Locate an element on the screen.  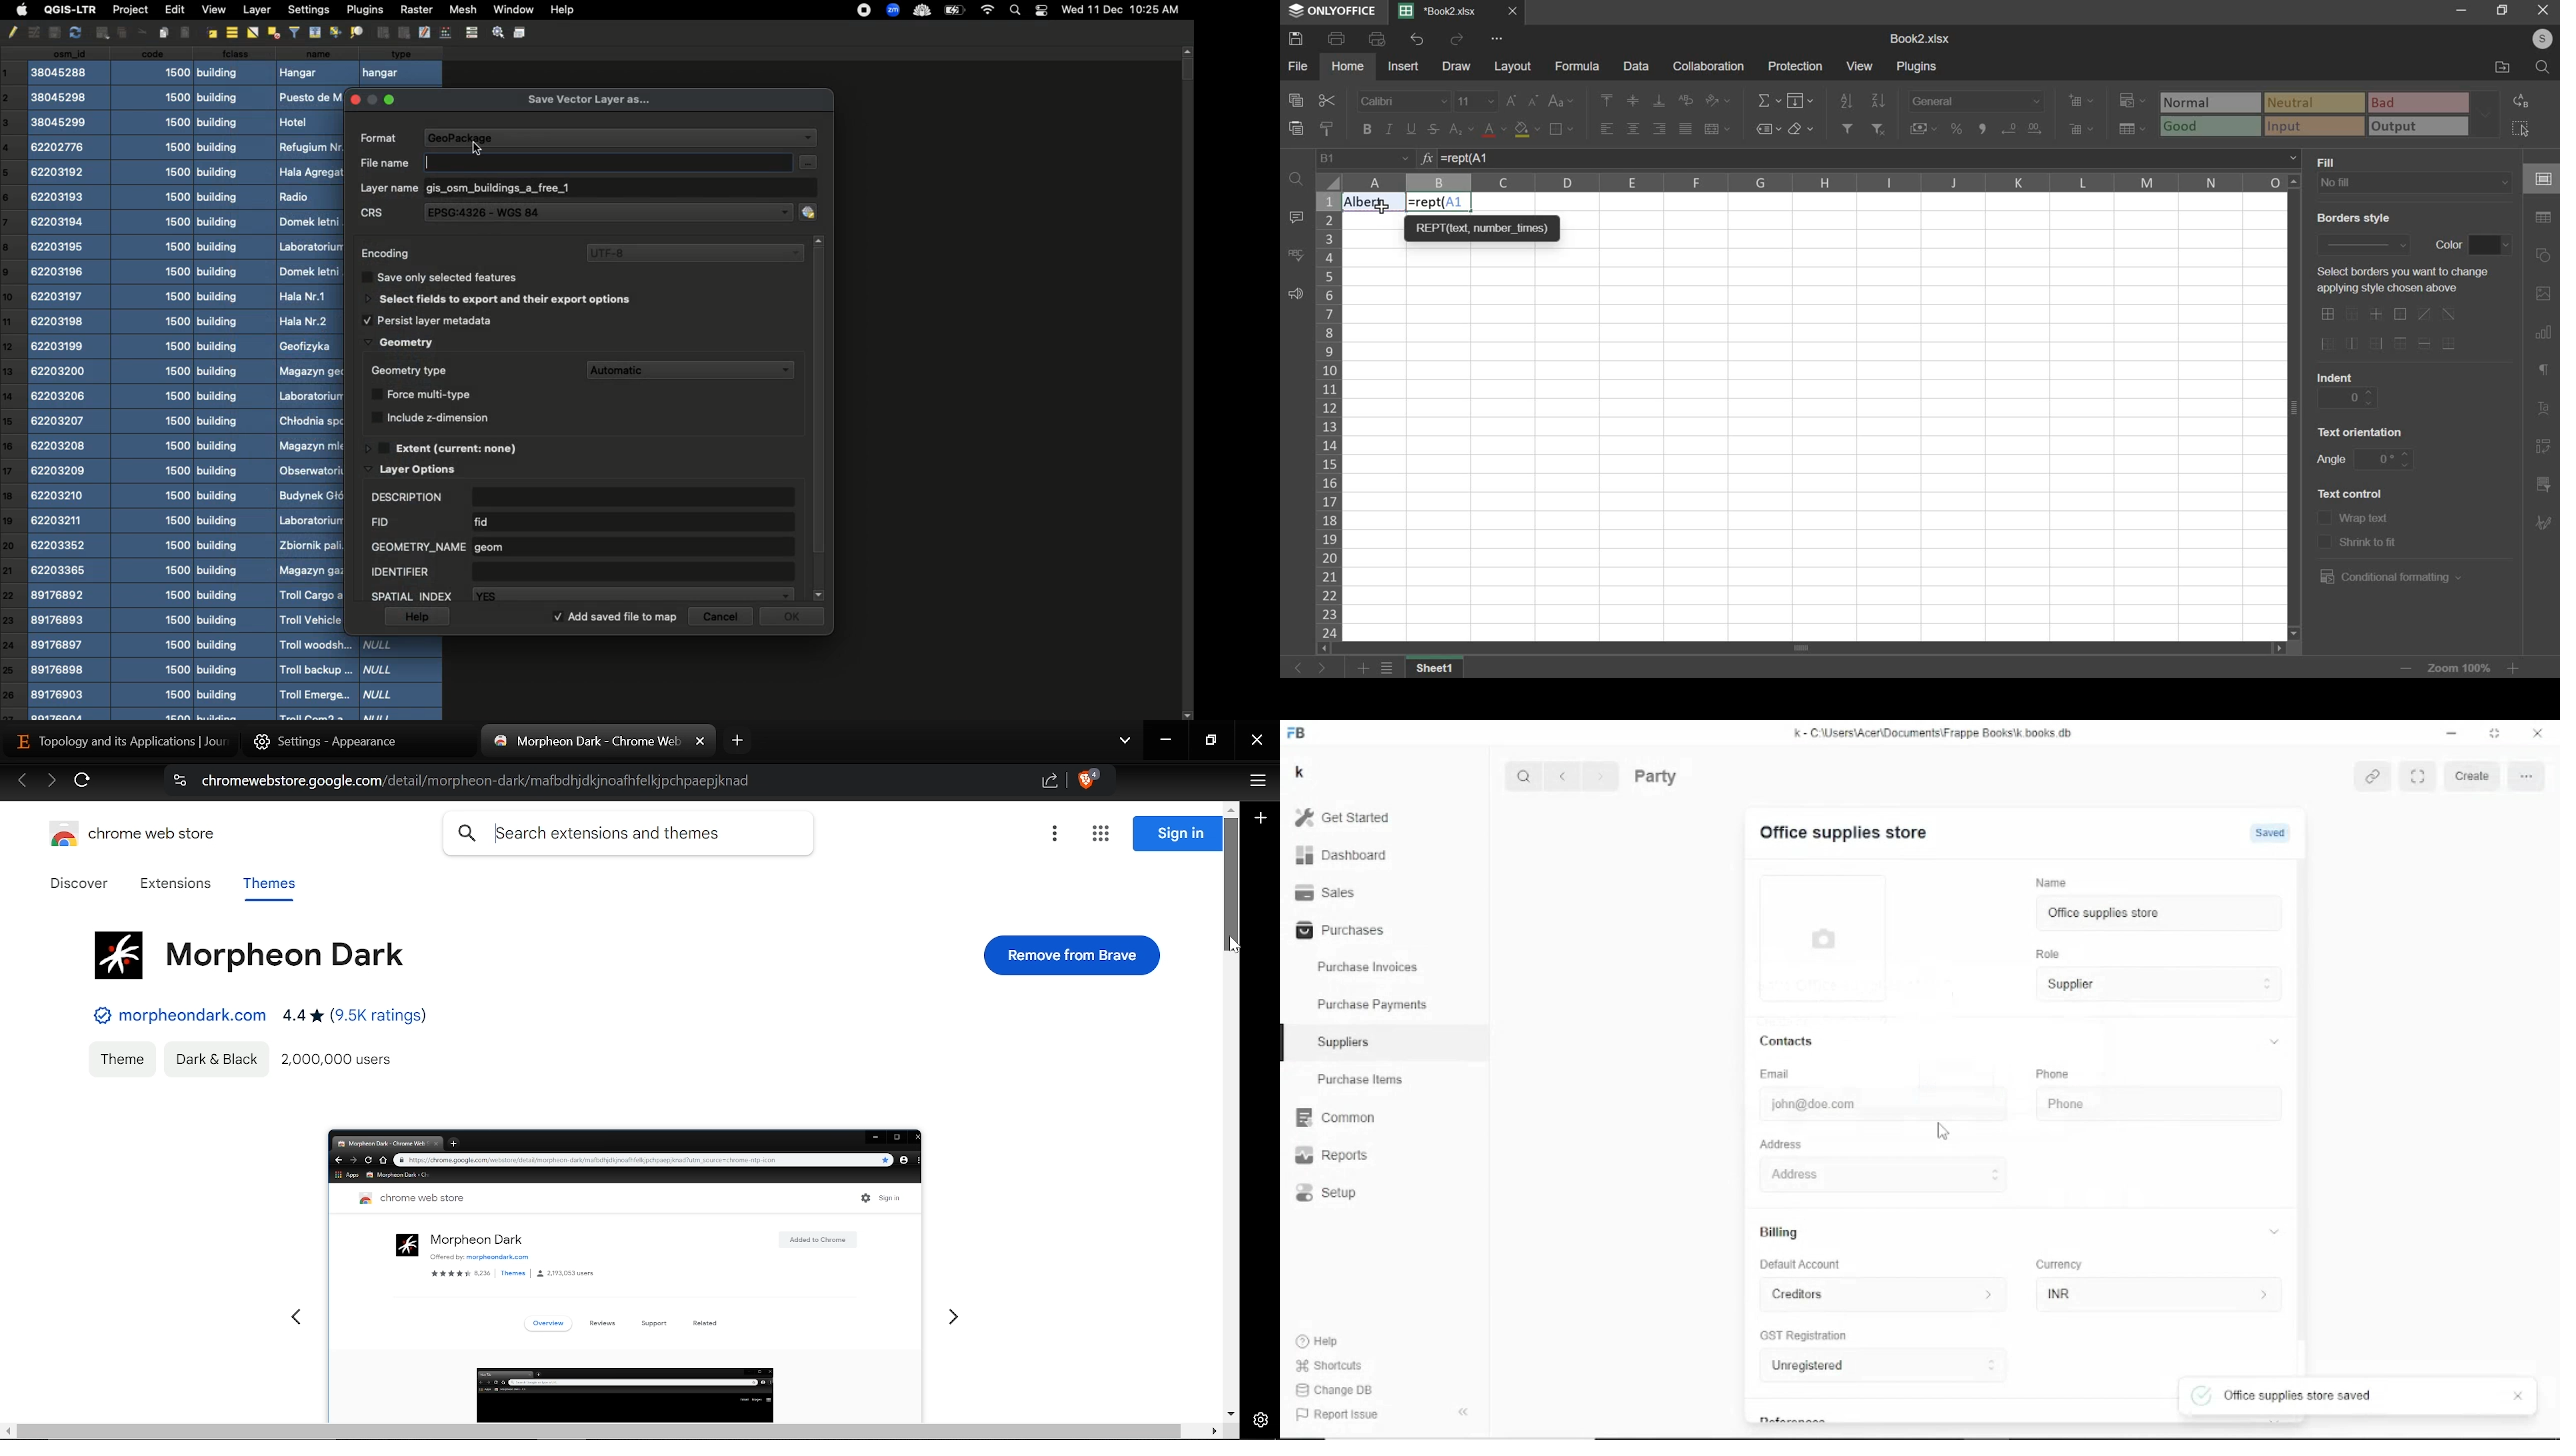
Billing is located at coordinates (2021, 1232).